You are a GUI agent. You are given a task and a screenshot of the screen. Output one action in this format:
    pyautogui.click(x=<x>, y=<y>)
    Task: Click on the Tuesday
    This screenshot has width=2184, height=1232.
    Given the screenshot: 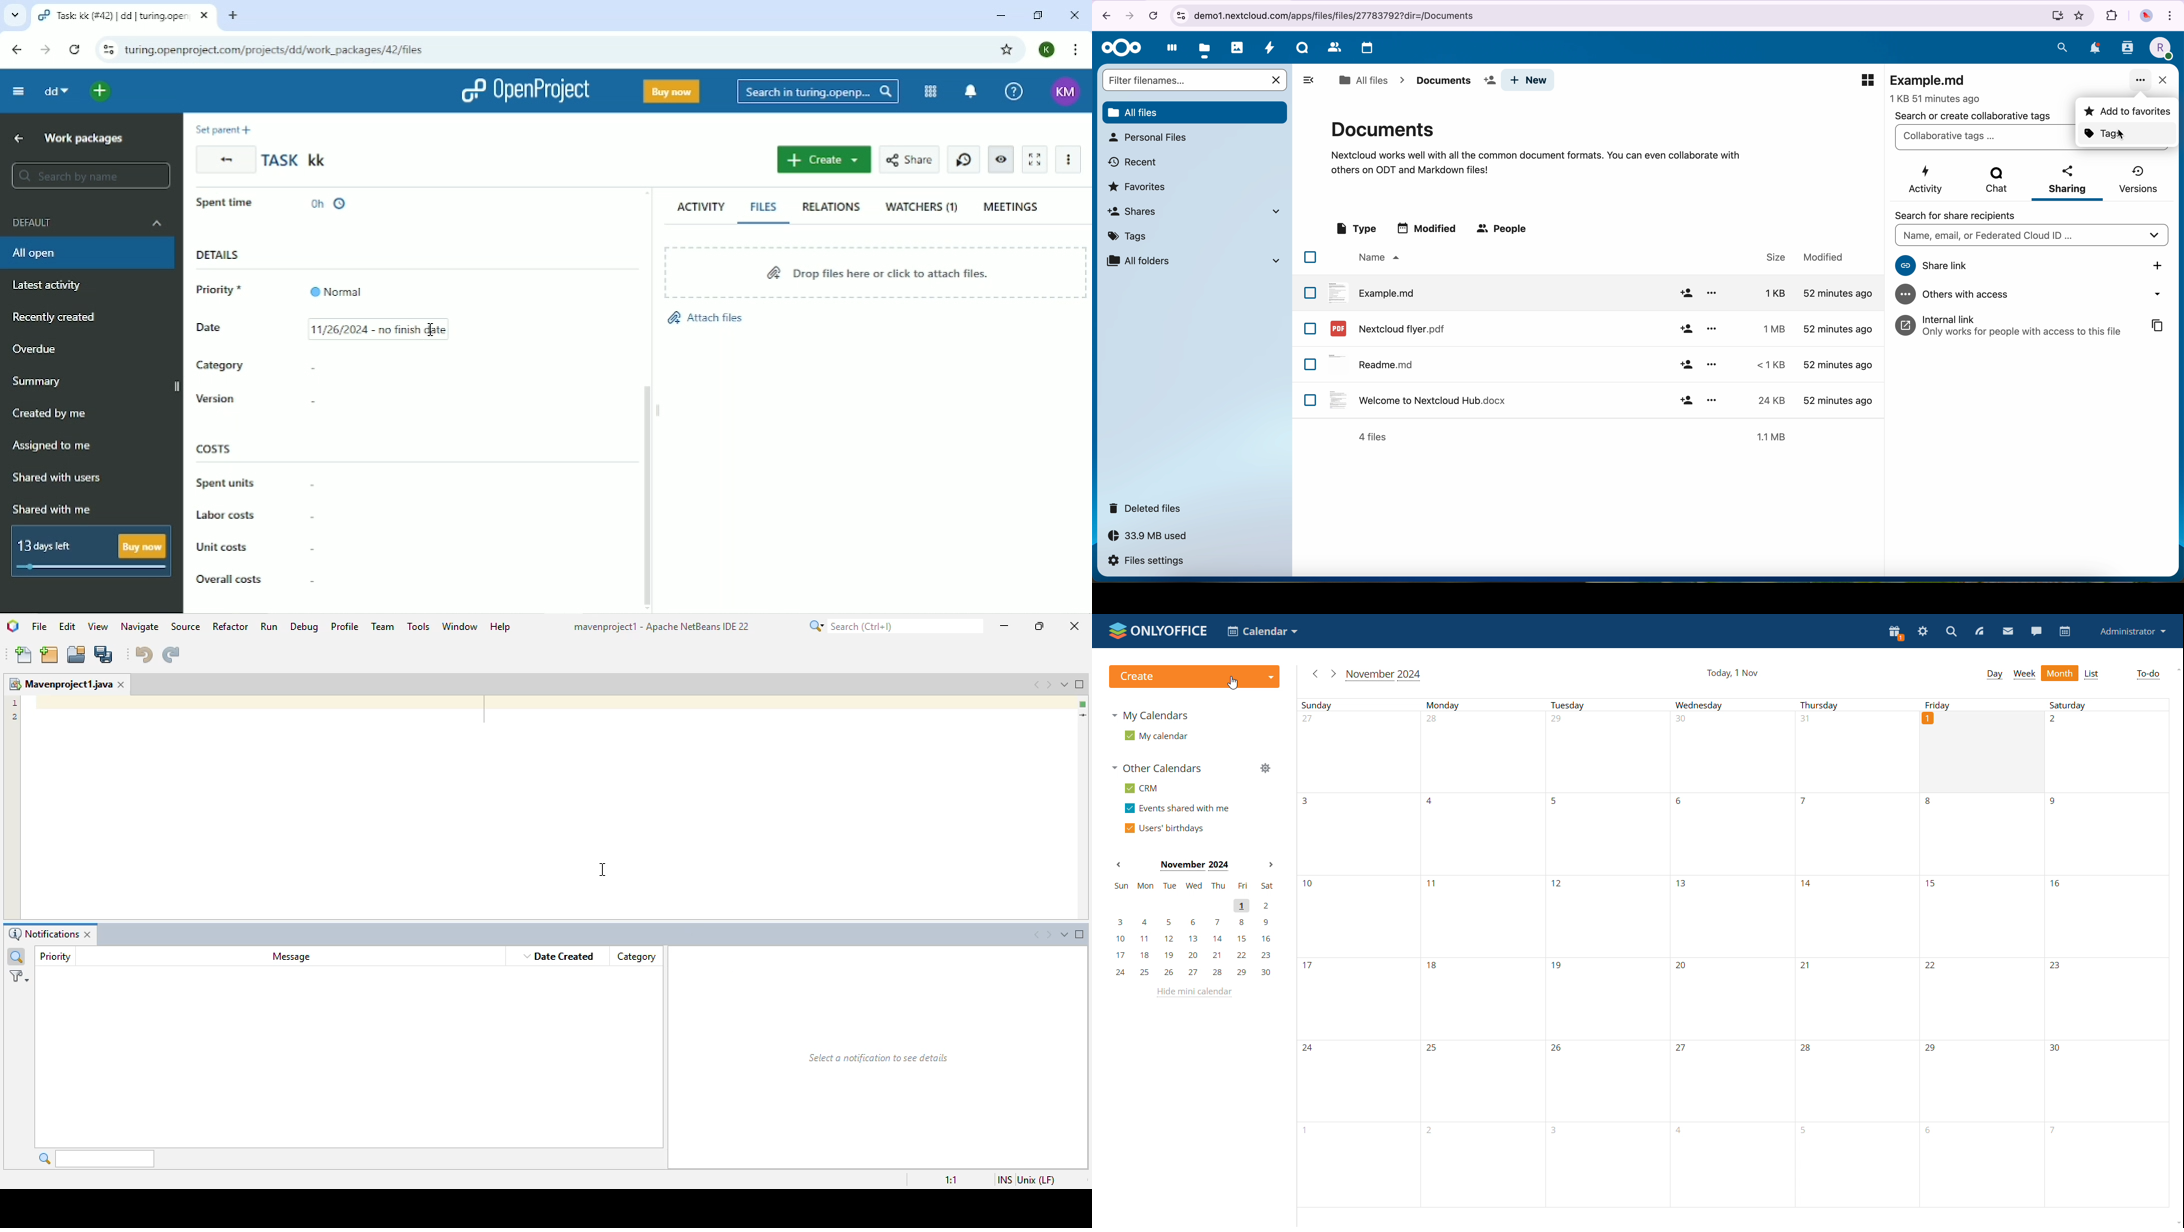 What is the action you would take?
    pyautogui.click(x=1605, y=953)
    